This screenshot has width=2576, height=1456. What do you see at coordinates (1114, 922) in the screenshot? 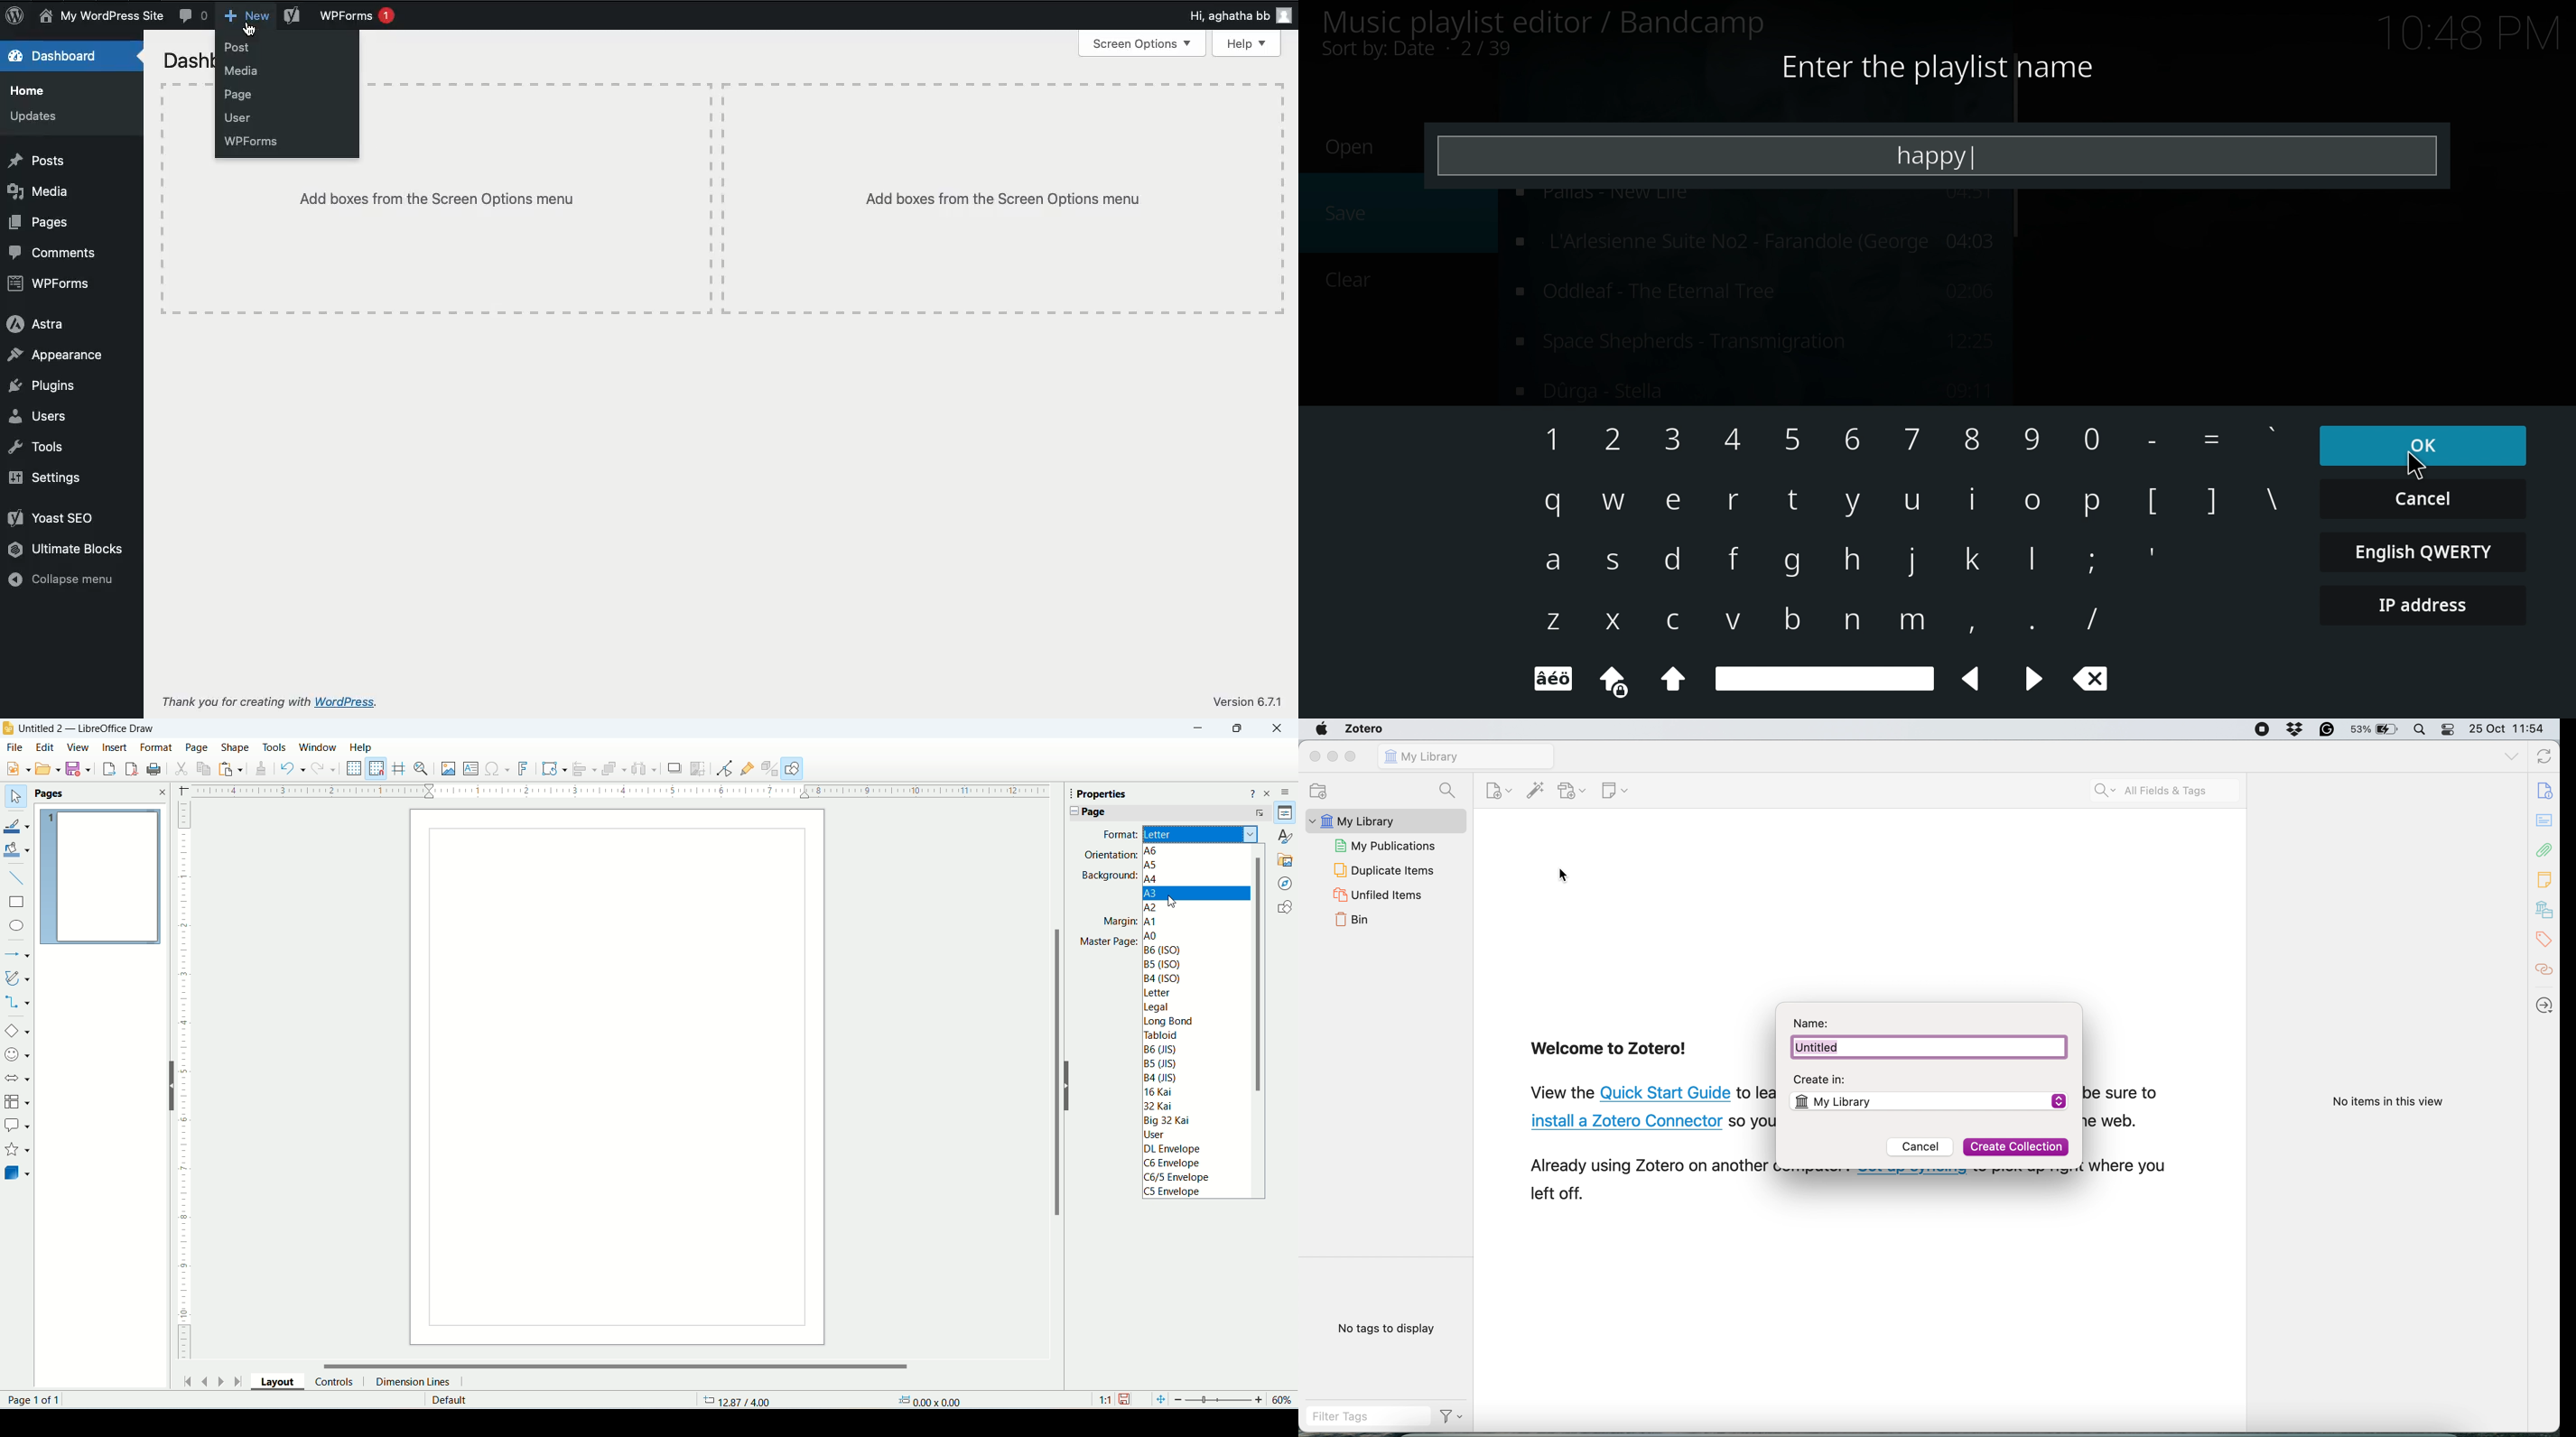
I see `Margins` at bounding box center [1114, 922].